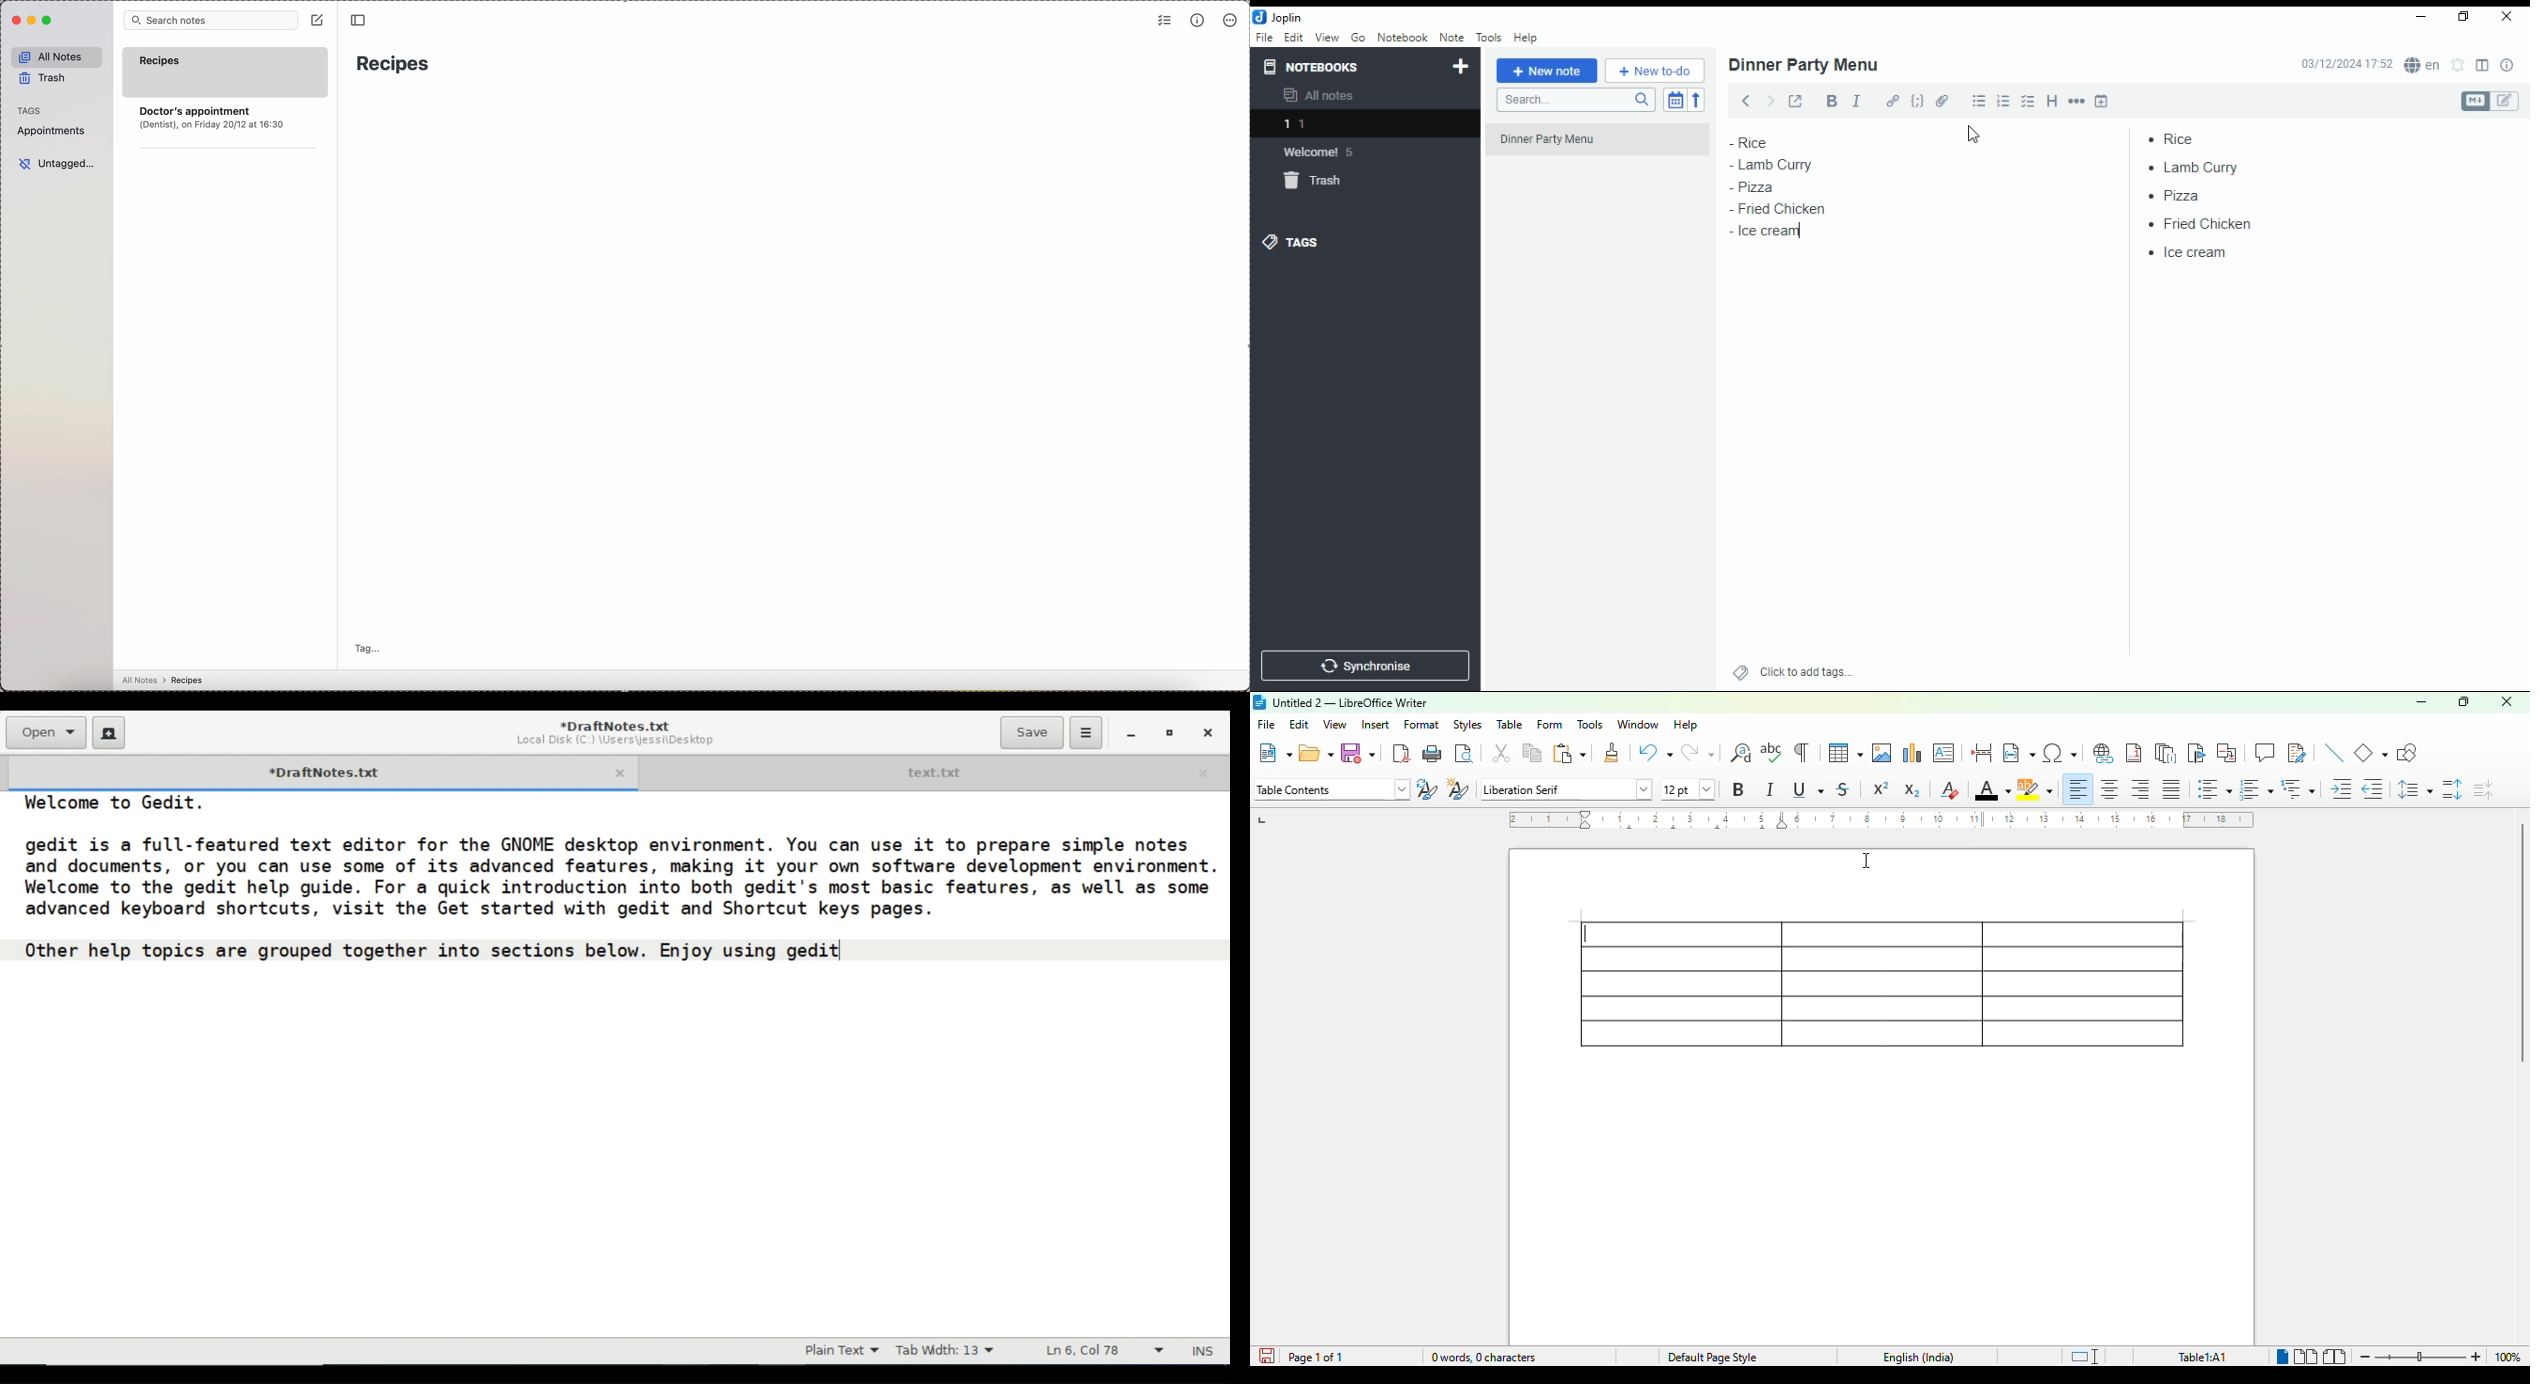  What do you see at coordinates (2265, 752) in the screenshot?
I see `insert comment` at bounding box center [2265, 752].